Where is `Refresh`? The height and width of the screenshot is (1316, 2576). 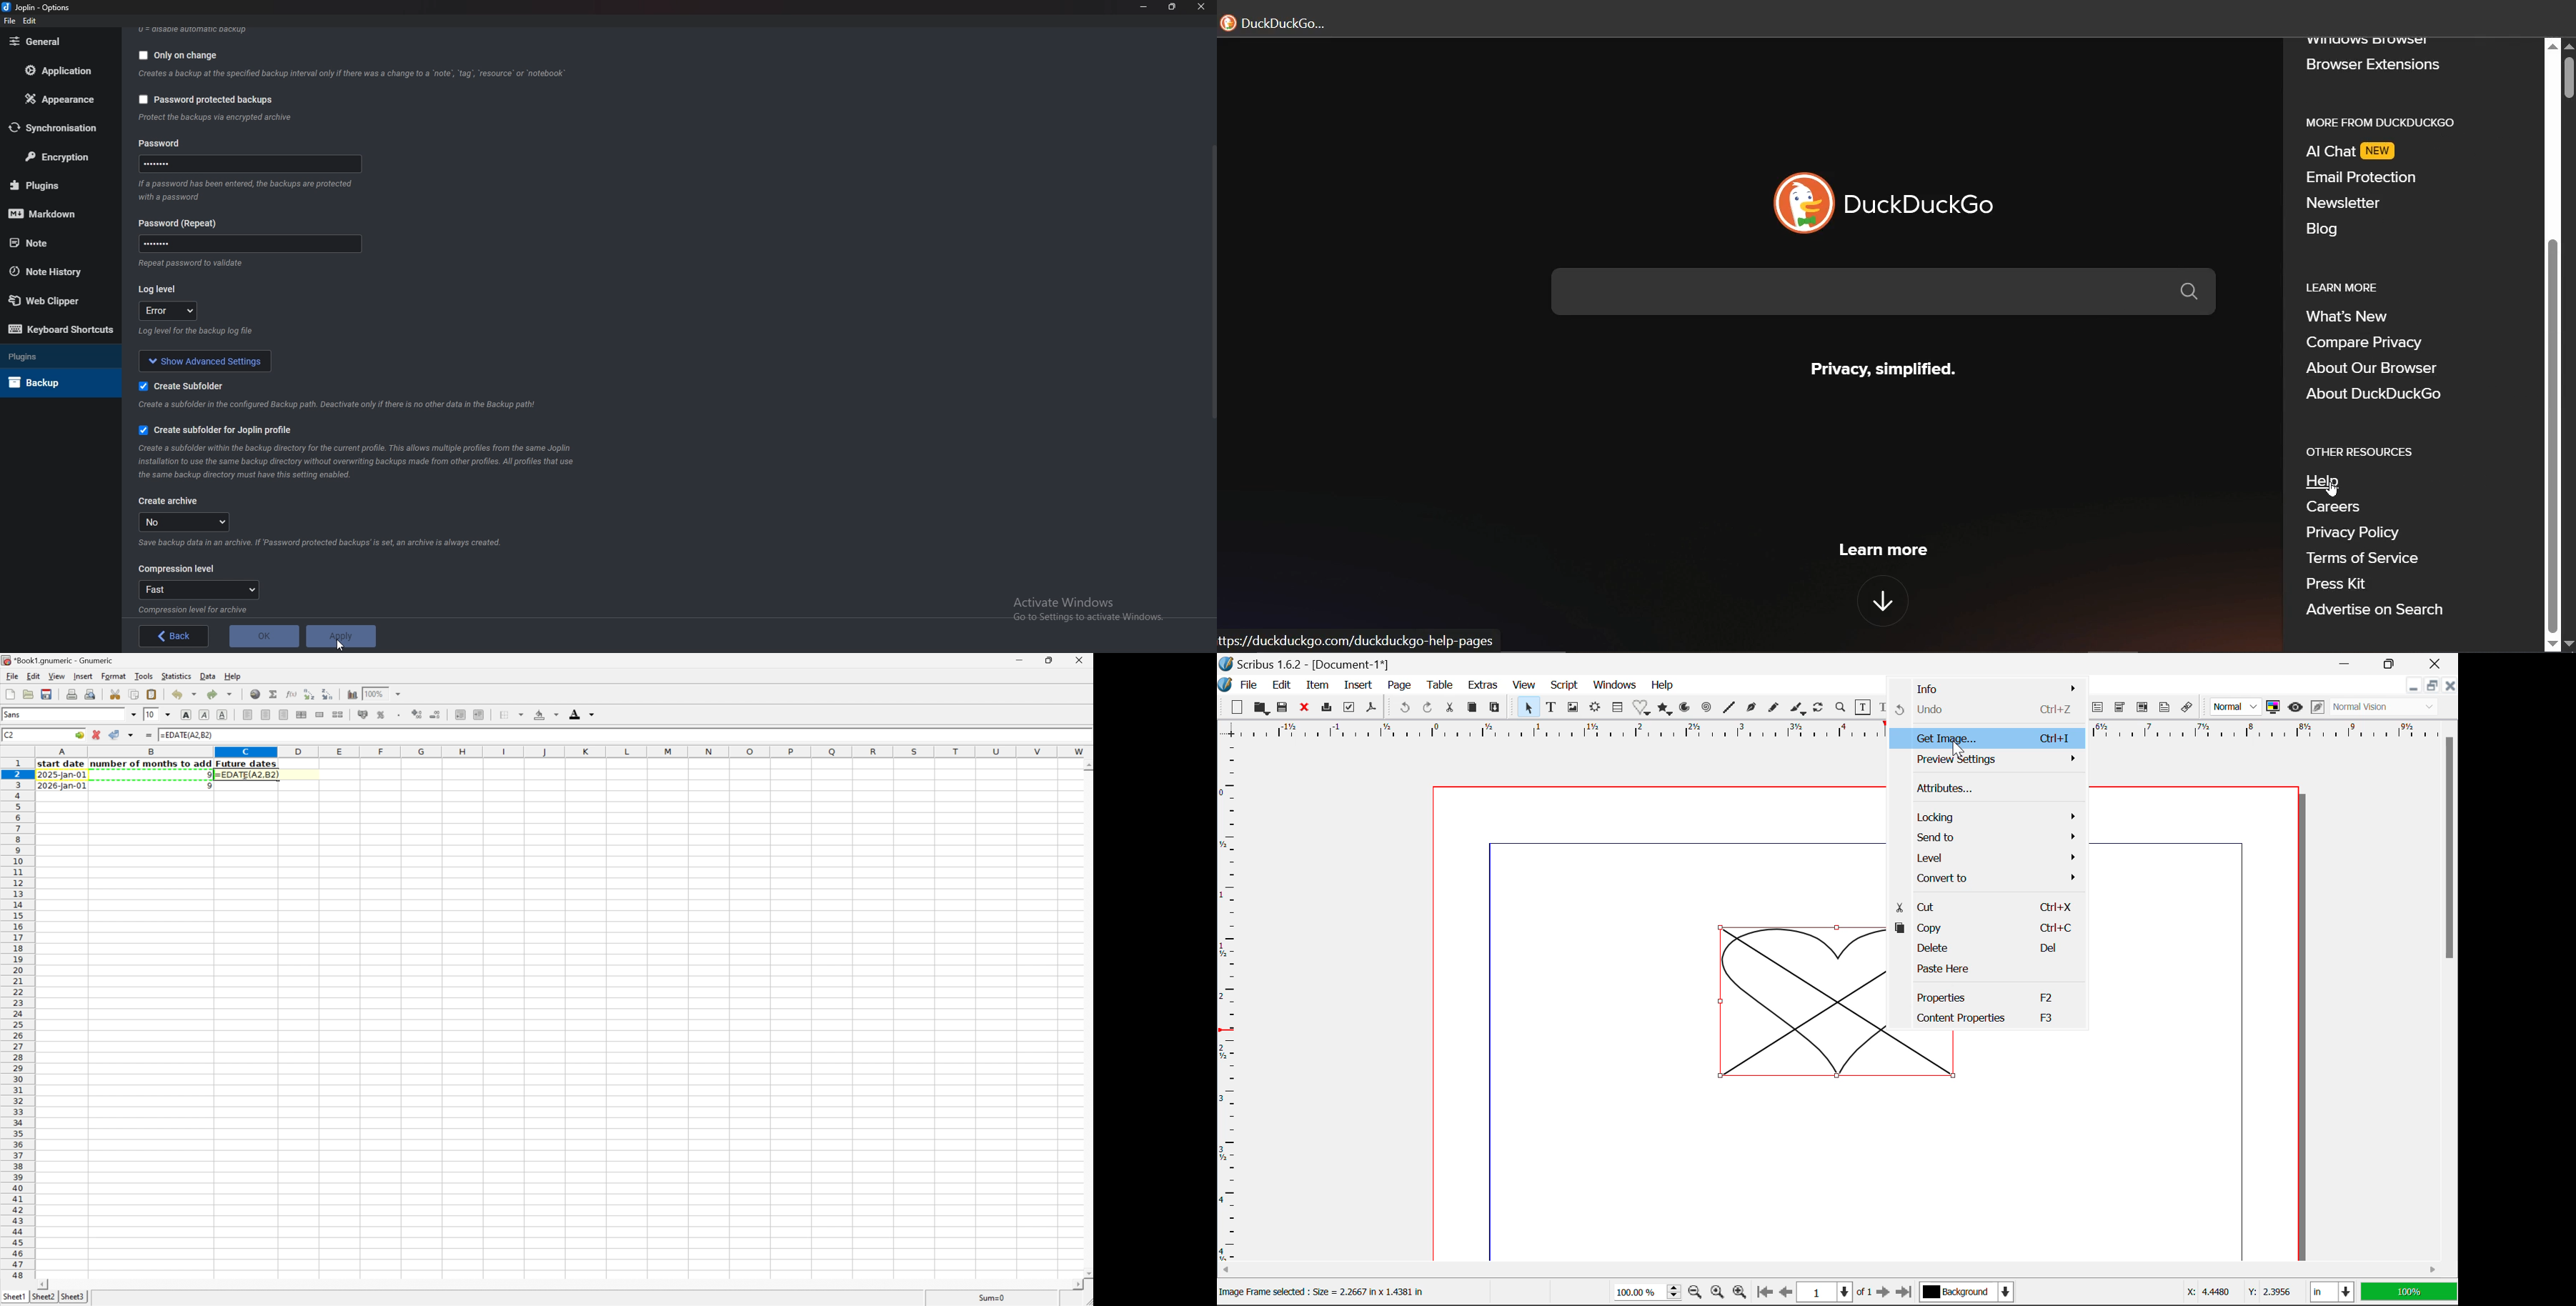
Refresh is located at coordinates (1821, 709).